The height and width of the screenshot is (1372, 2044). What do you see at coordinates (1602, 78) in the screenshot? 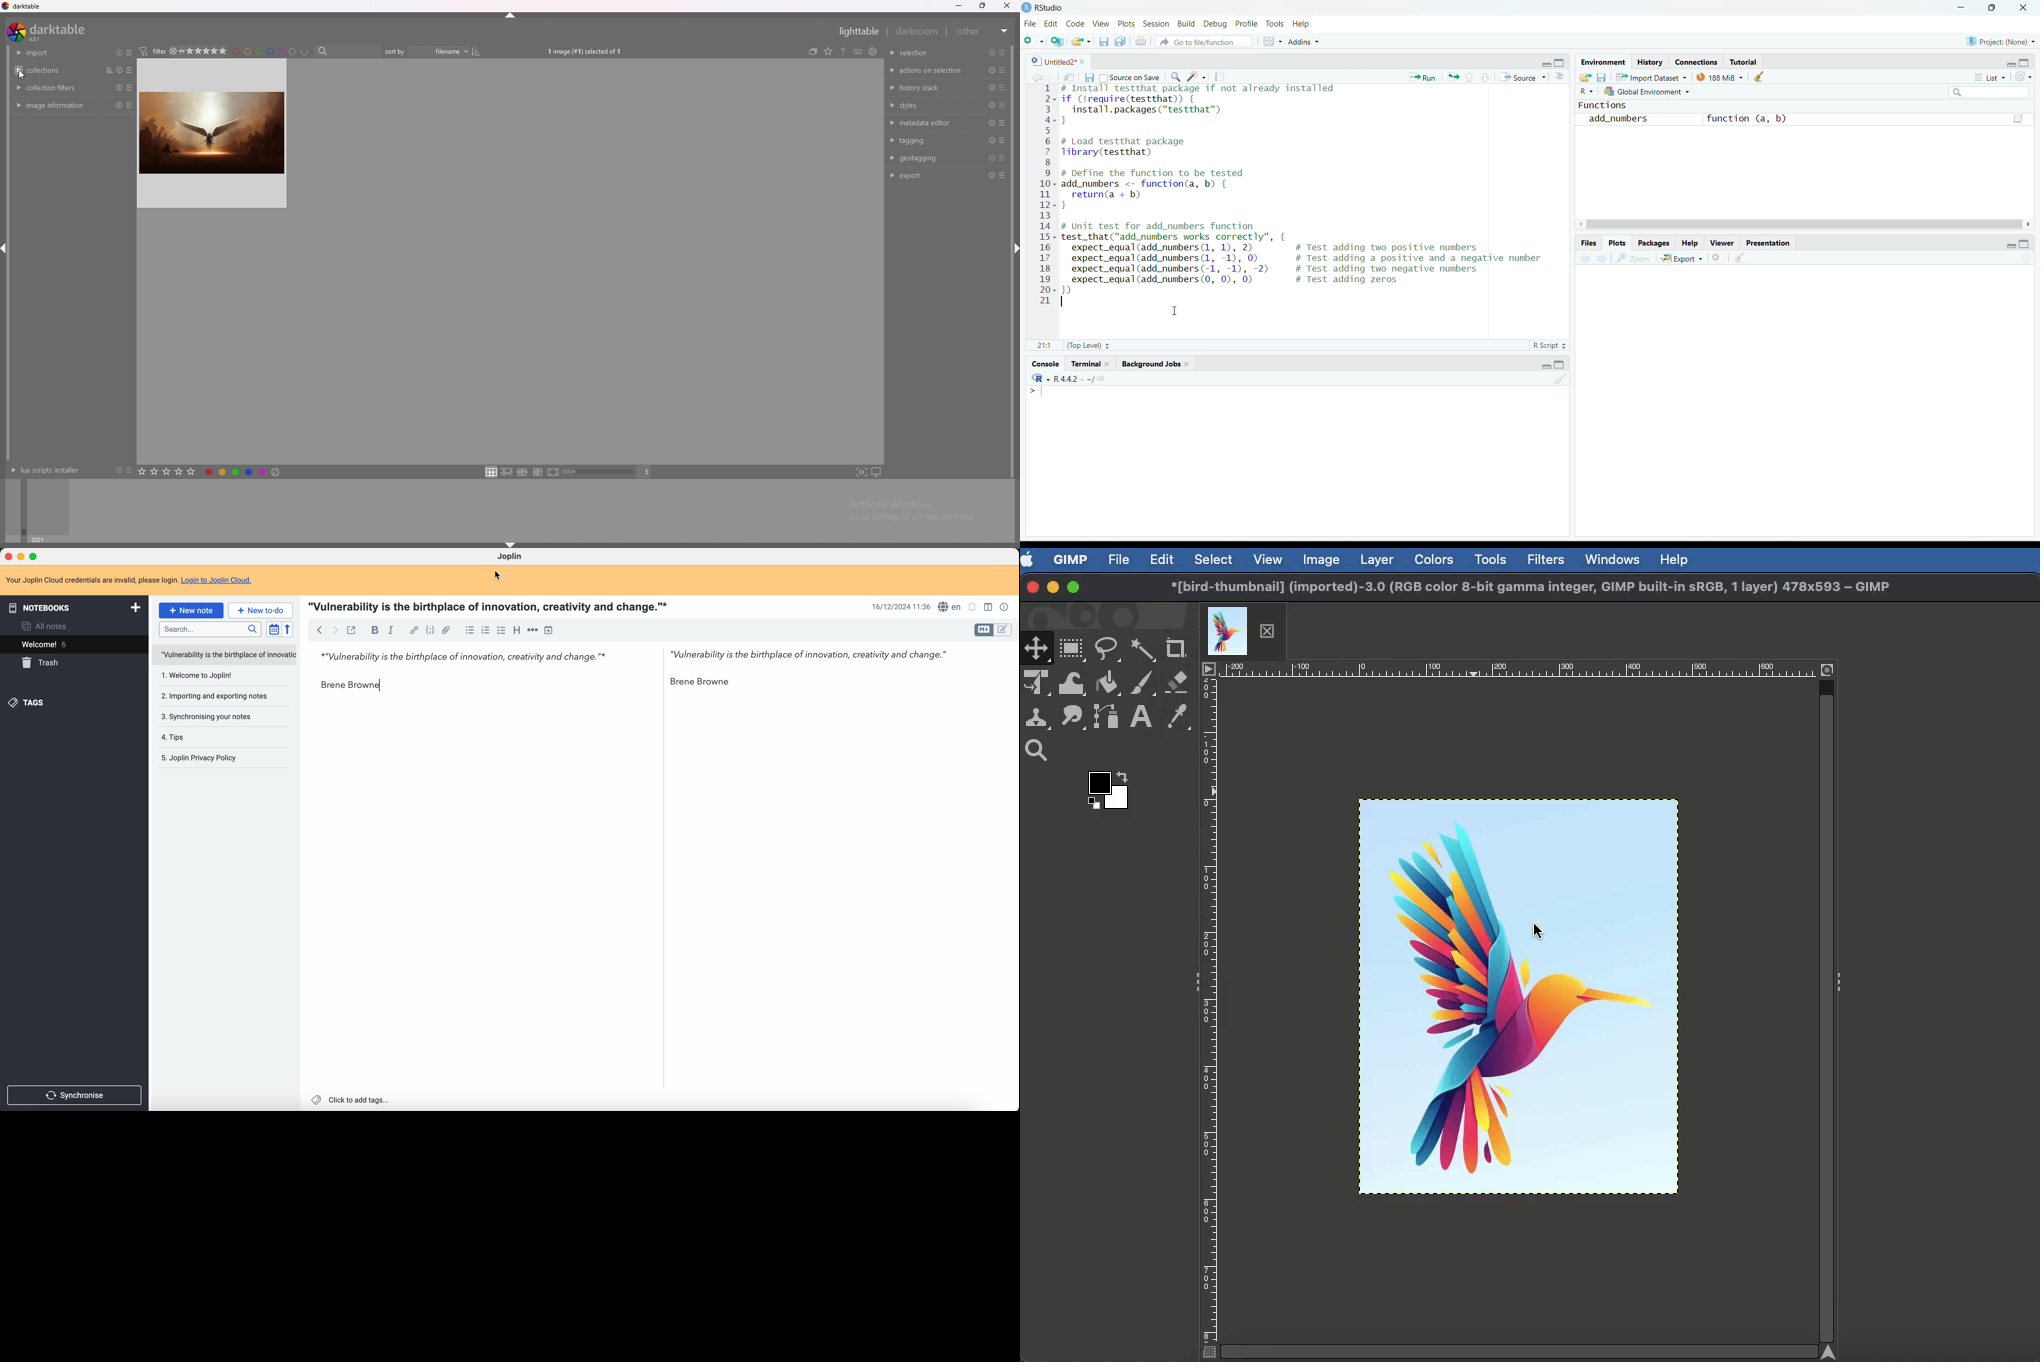
I see `save workspace` at bounding box center [1602, 78].